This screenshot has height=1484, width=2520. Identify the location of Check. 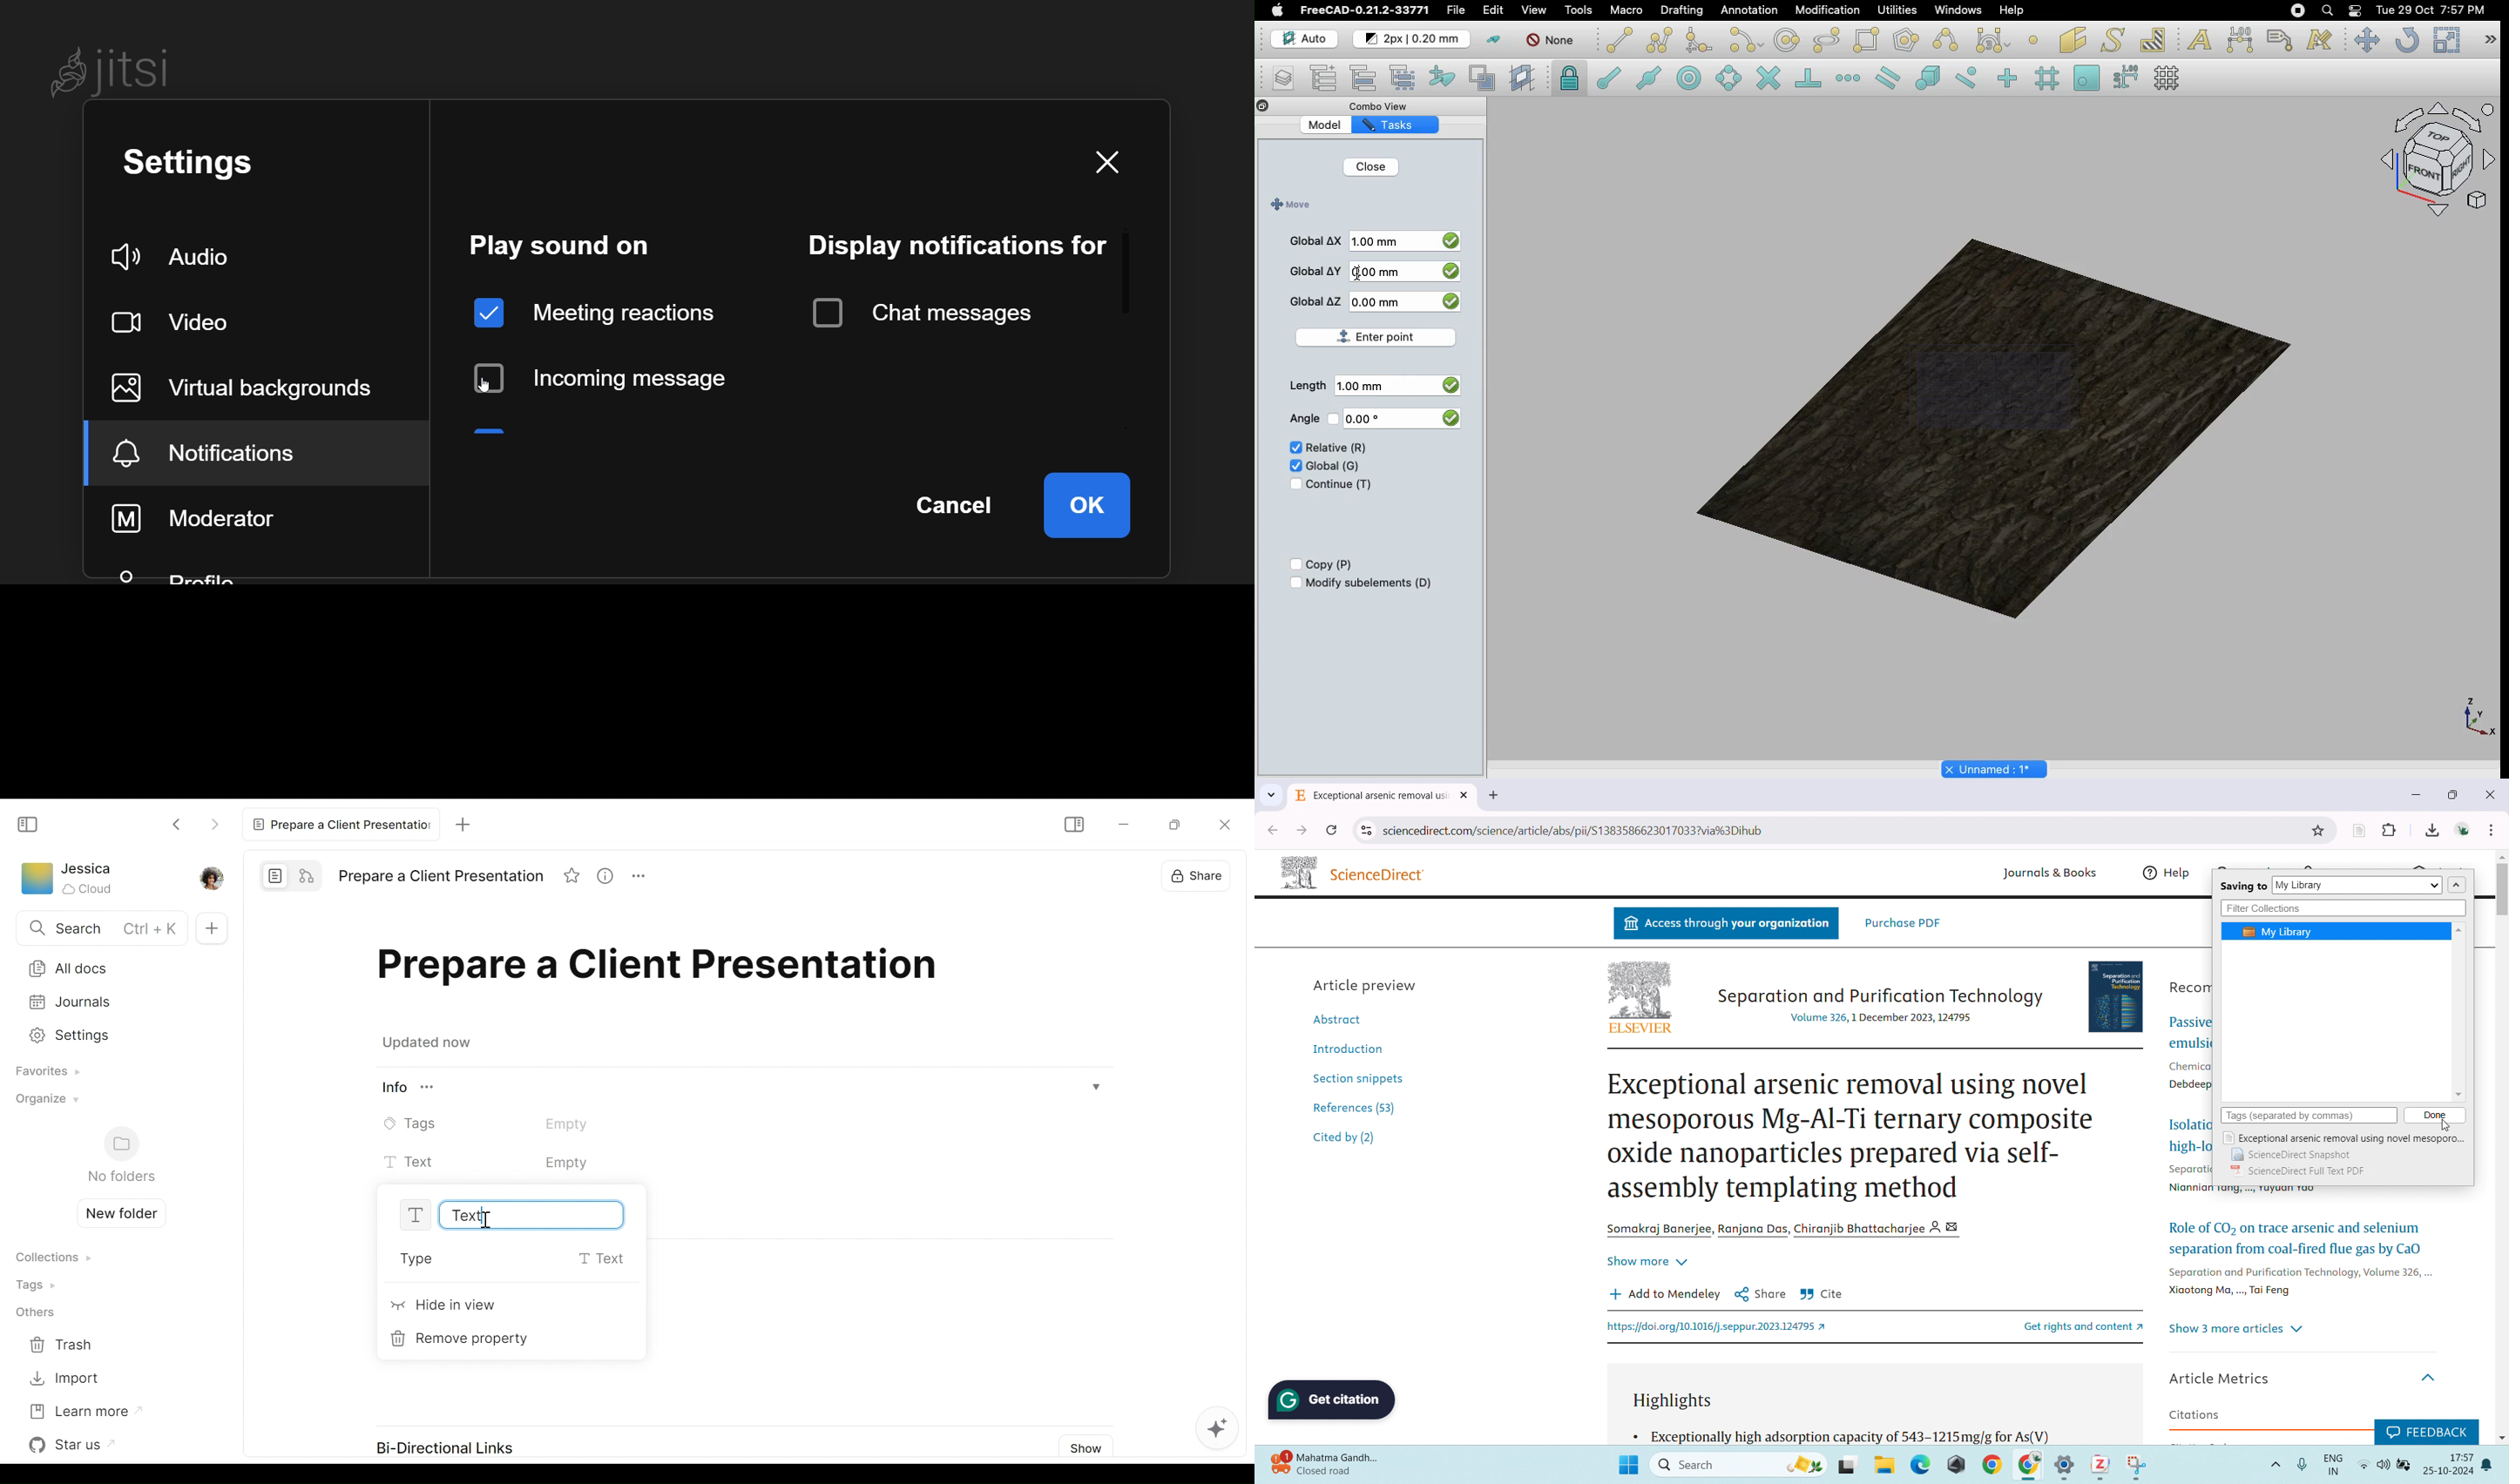
(1290, 486).